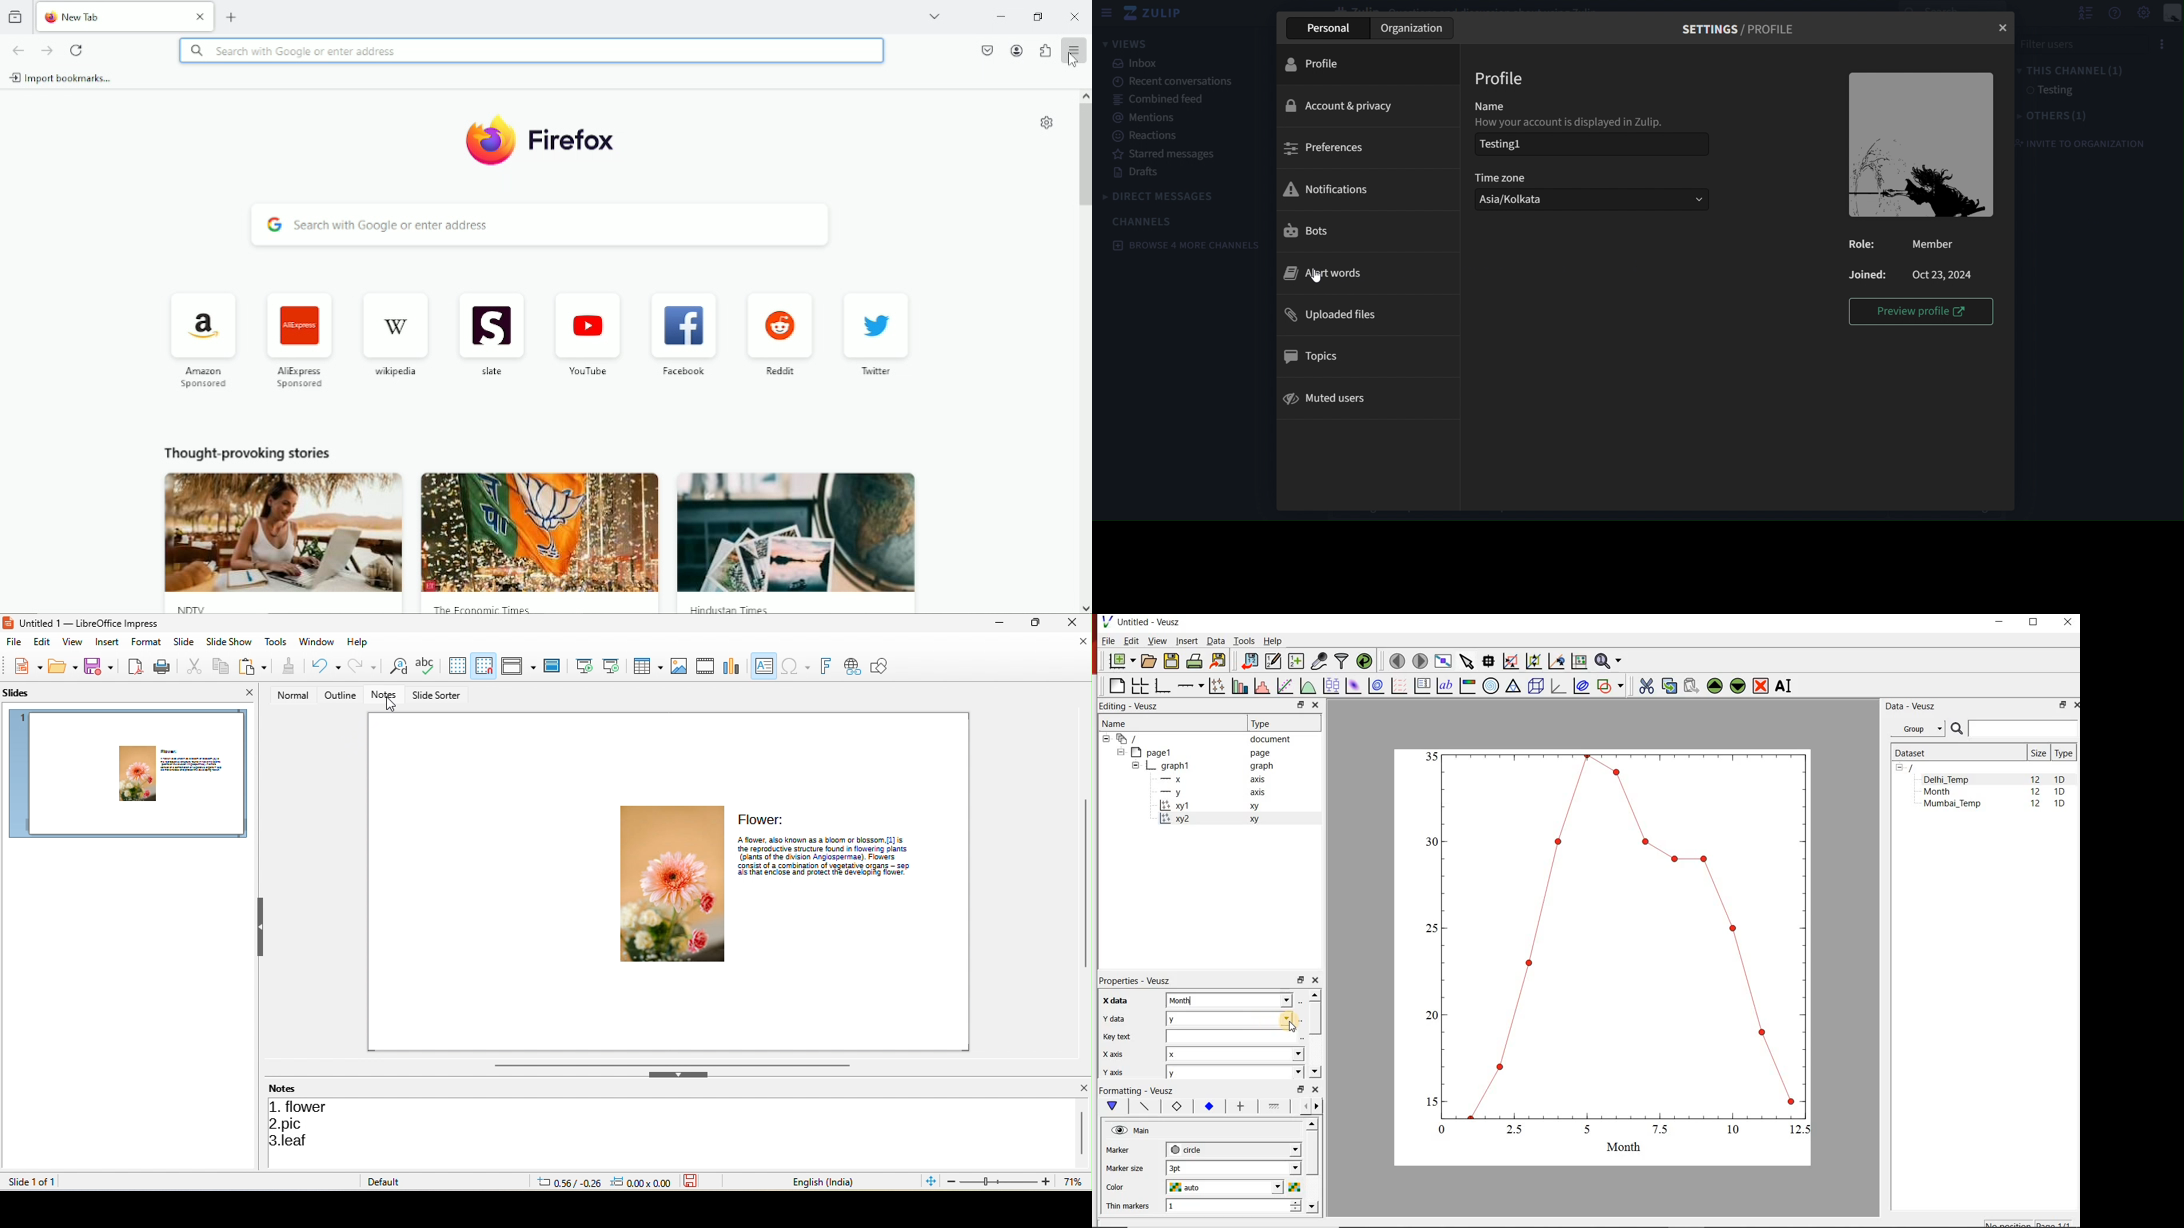 Image resolution: width=2184 pixels, height=1232 pixels. Describe the element at coordinates (1116, 723) in the screenshot. I see `Name` at that location.